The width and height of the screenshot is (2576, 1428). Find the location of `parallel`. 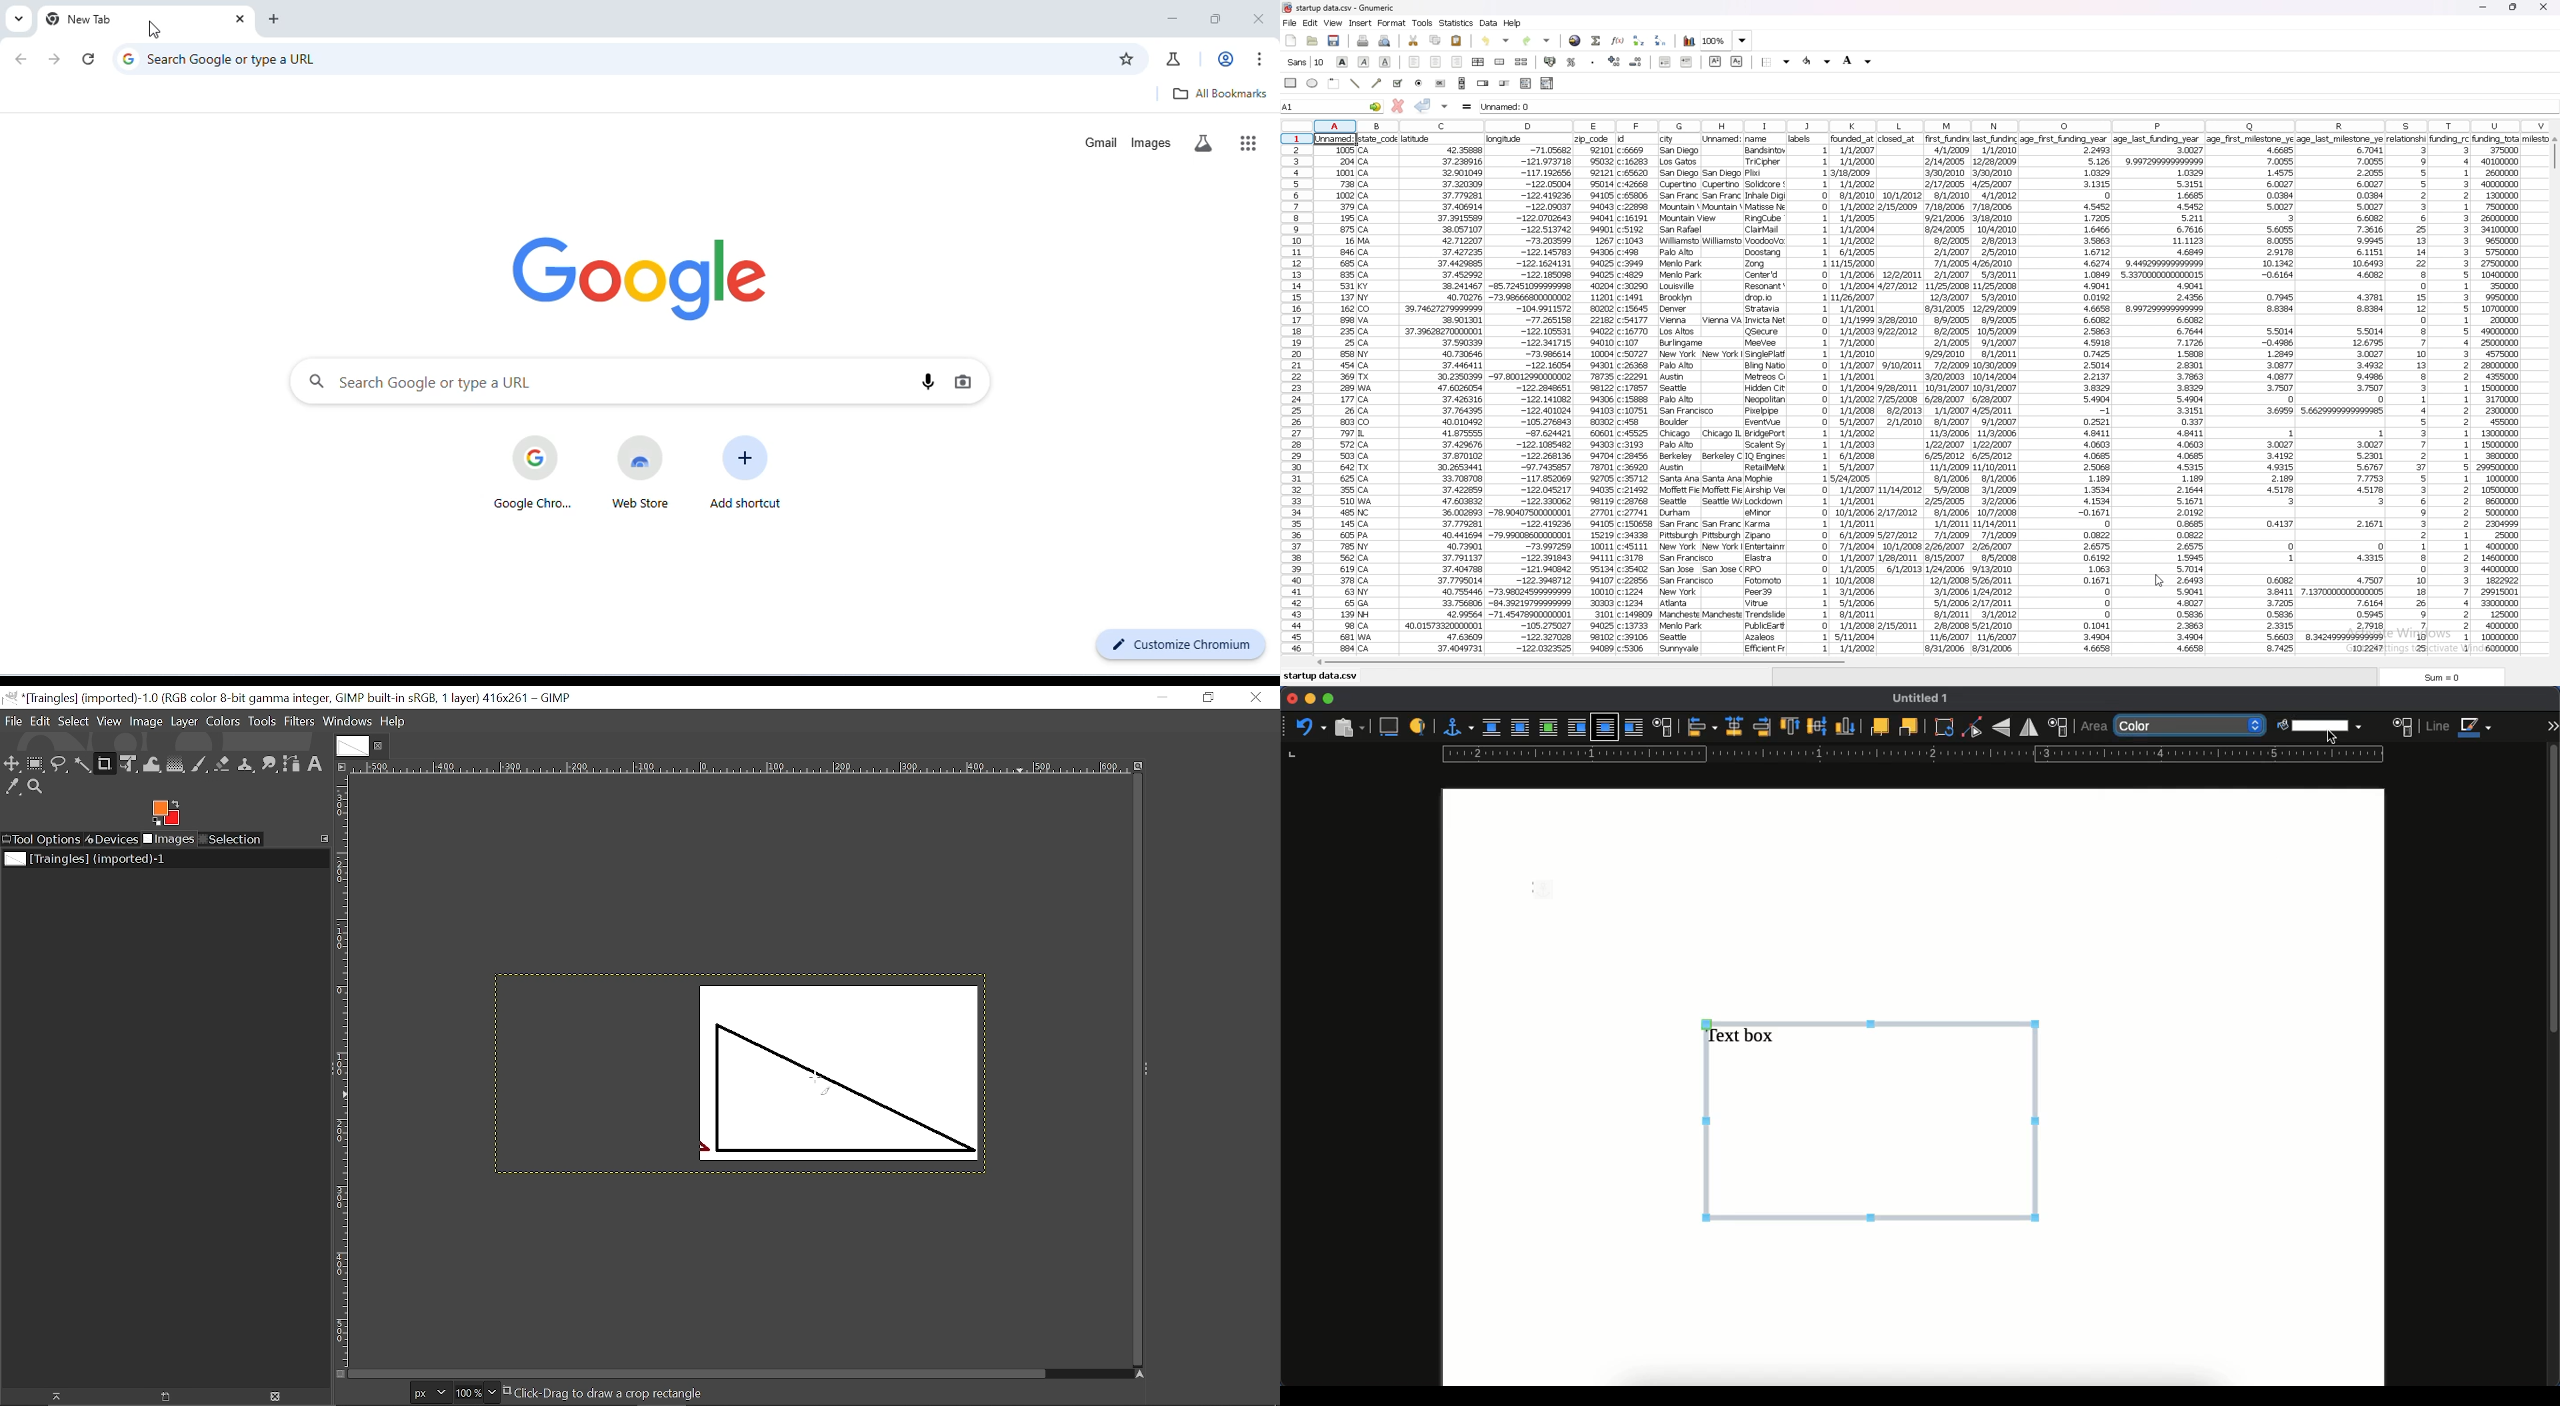

parallel is located at coordinates (1519, 730).